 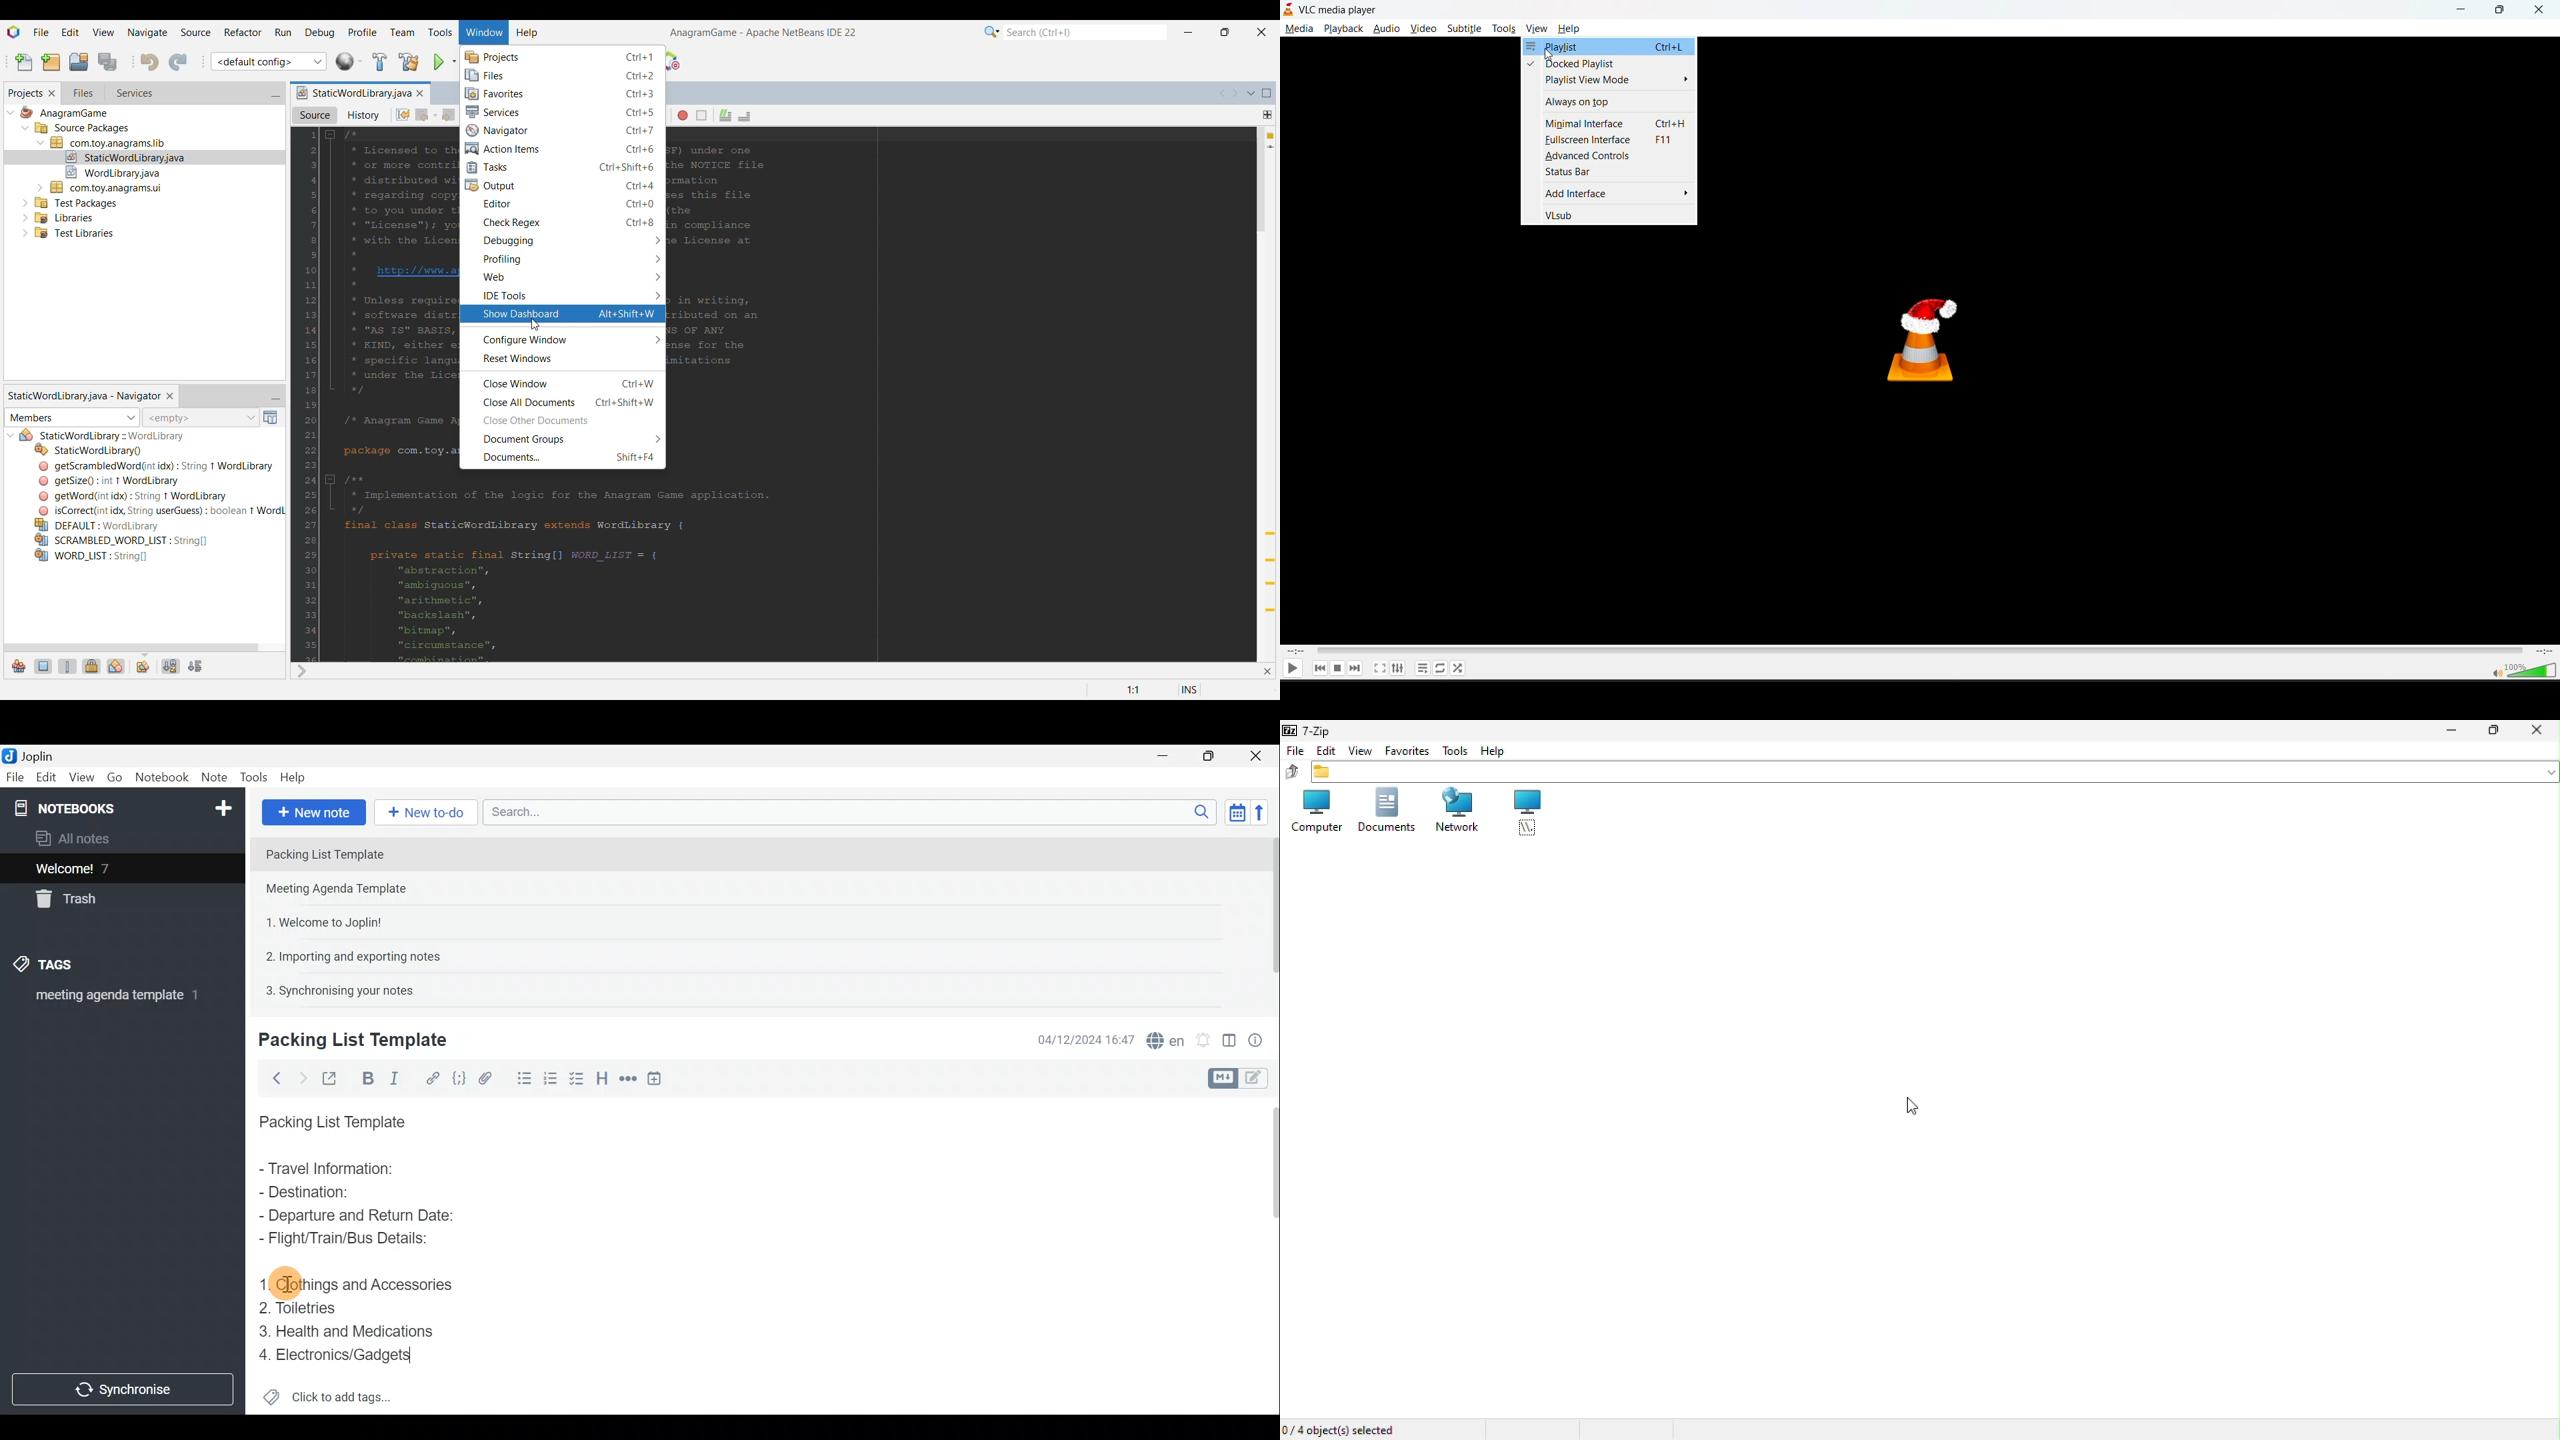 What do you see at coordinates (295, 779) in the screenshot?
I see `Help` at bounding box center [295, 779].